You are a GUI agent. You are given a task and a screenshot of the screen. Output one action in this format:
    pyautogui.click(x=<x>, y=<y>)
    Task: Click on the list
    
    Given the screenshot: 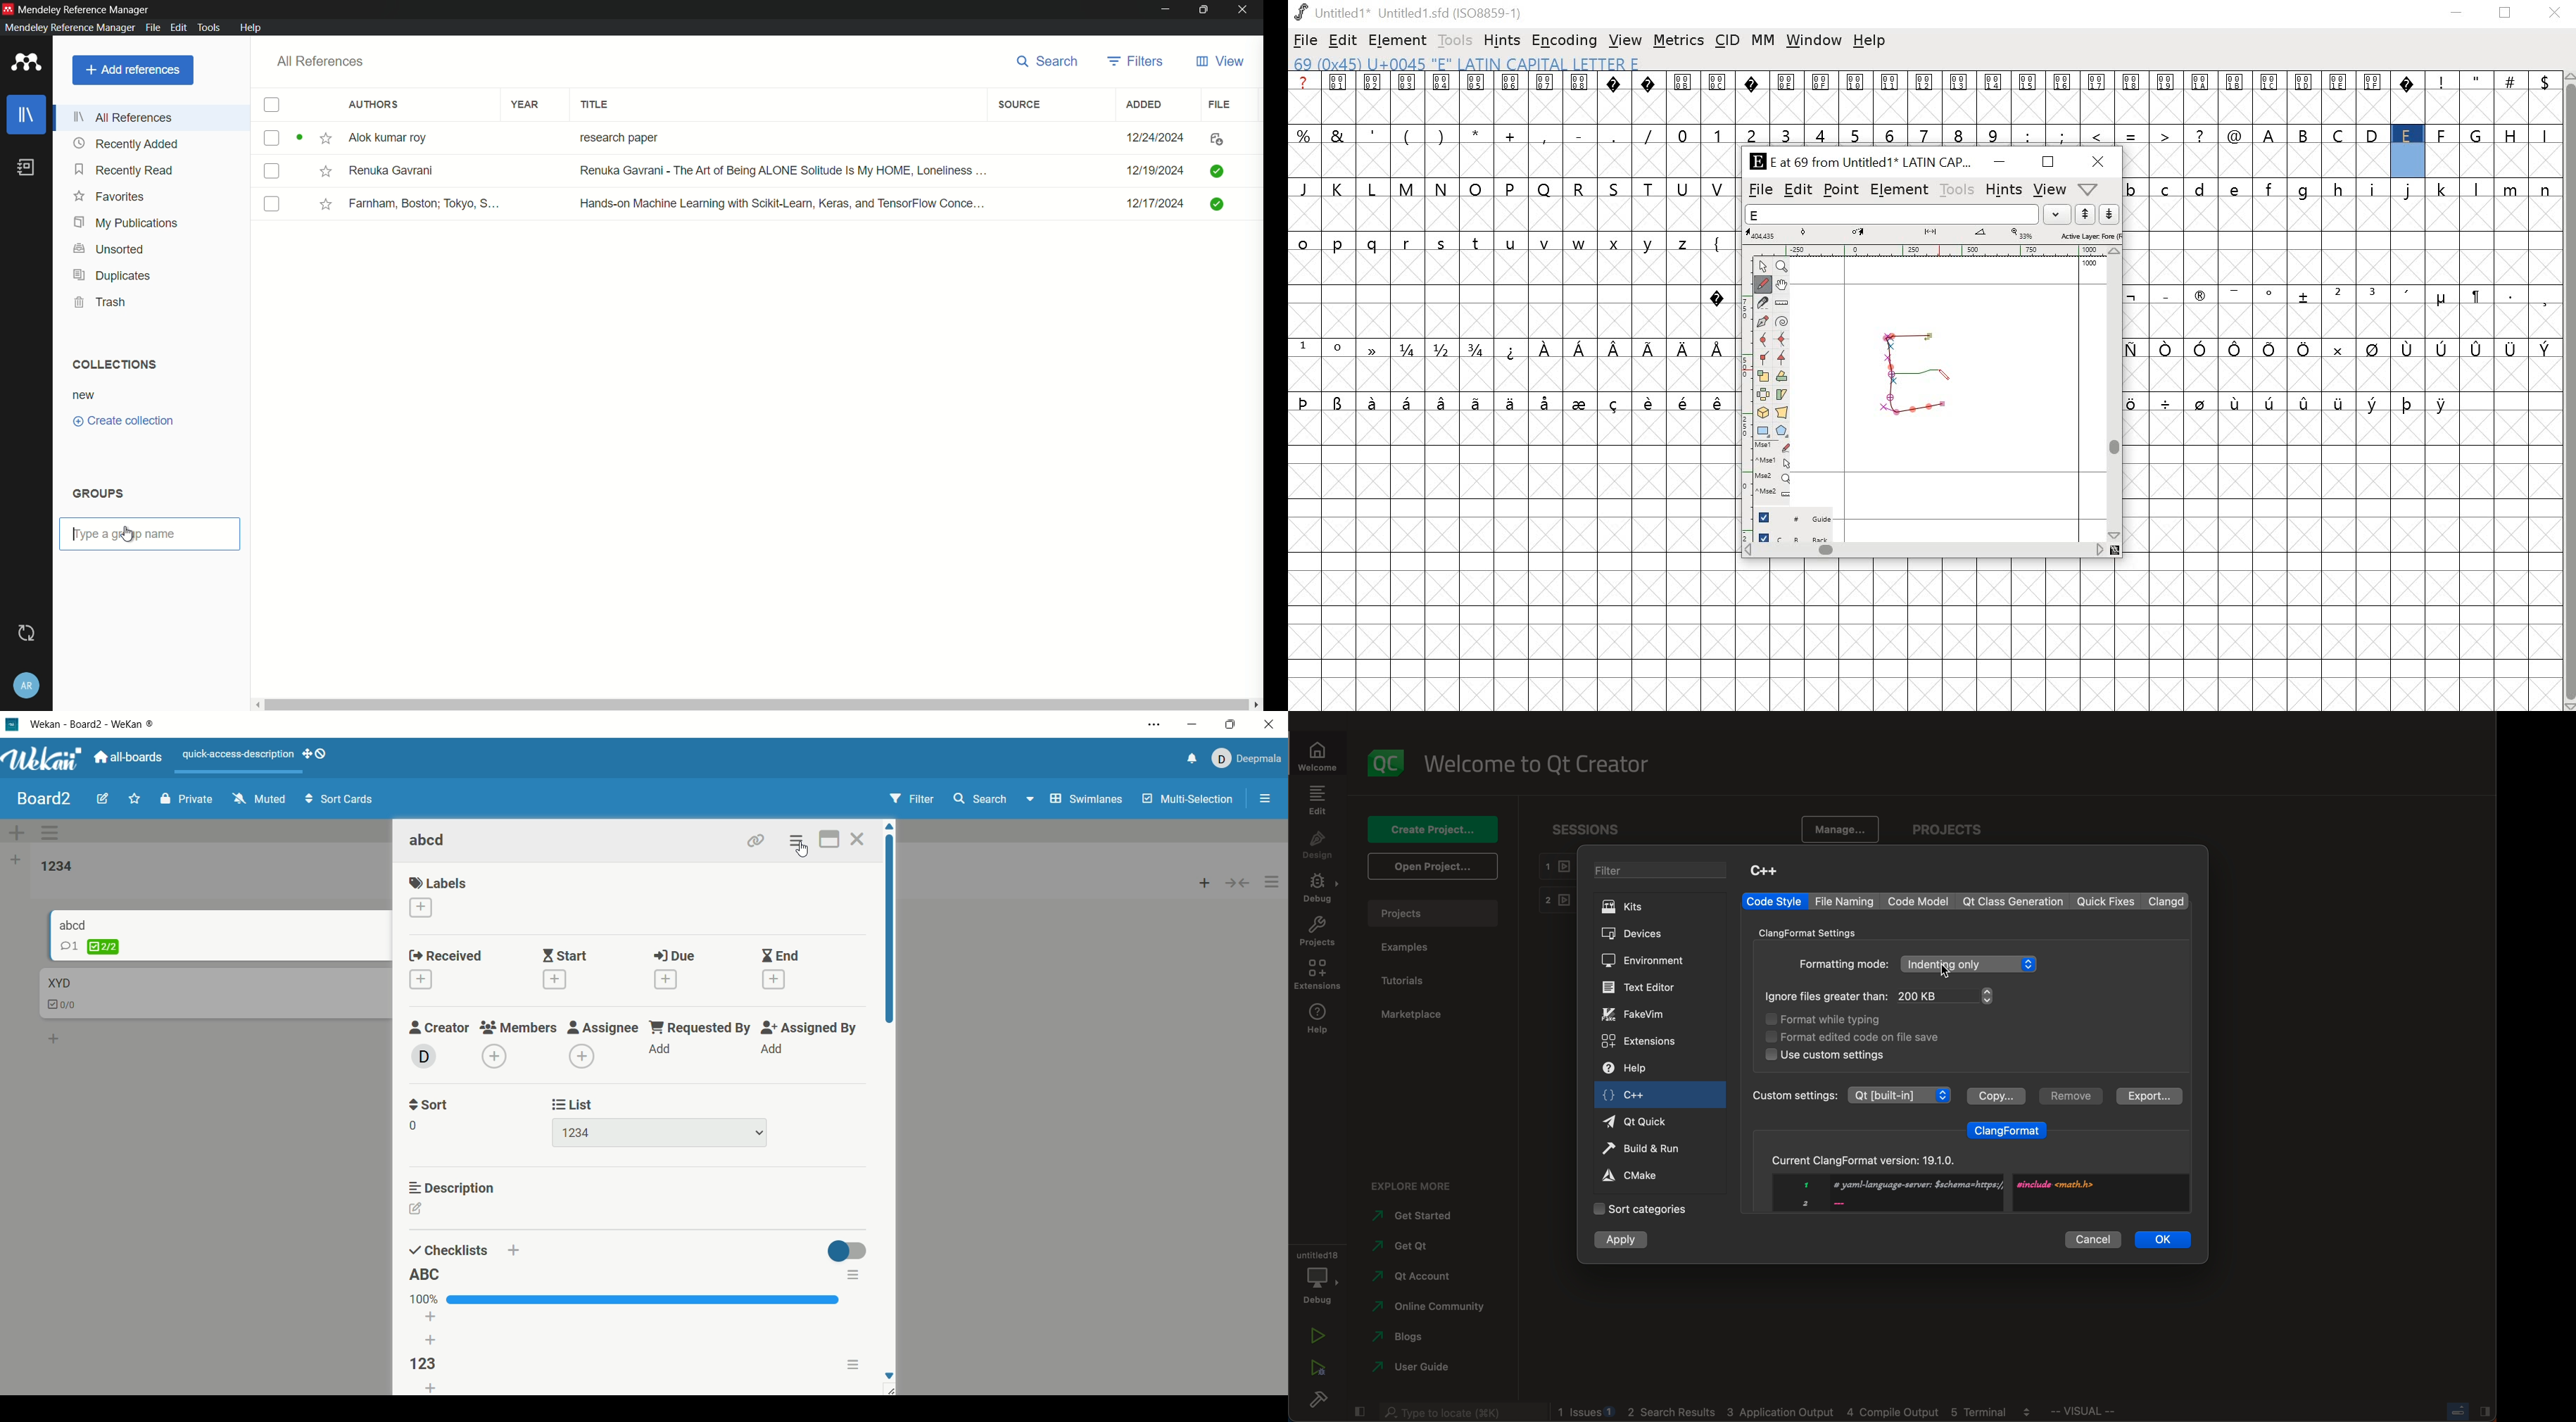 What is the action you would take?
    pyautogui.click(x=657, y=1121)
    